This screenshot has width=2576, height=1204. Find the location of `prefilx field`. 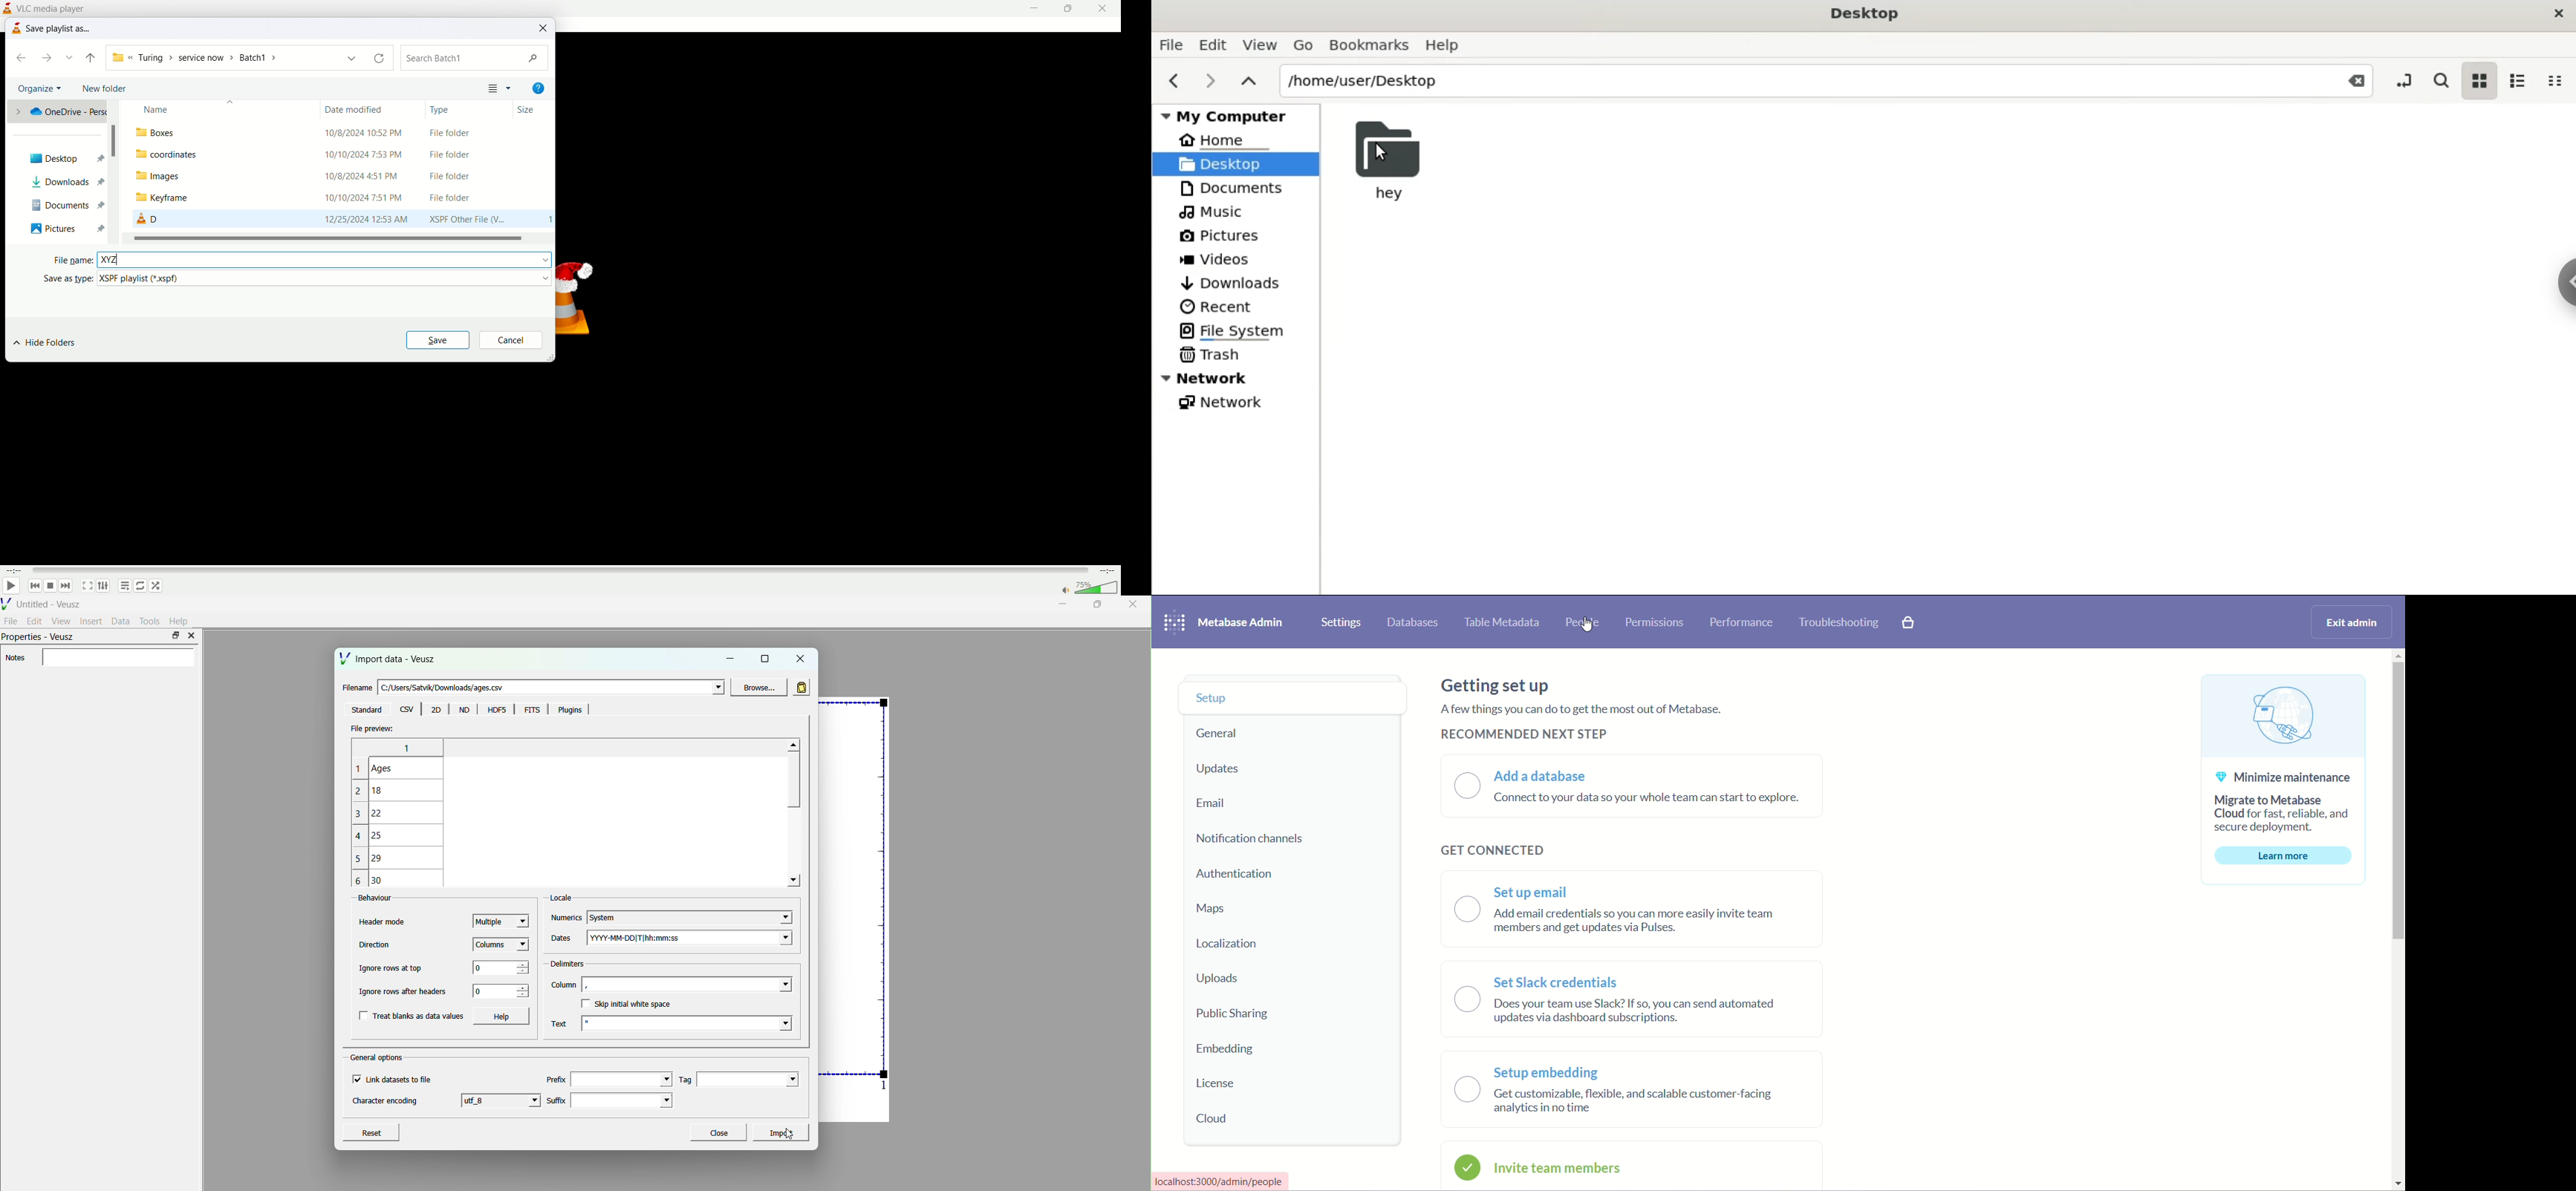

prefilx field is located at coordinates (620, 1079).